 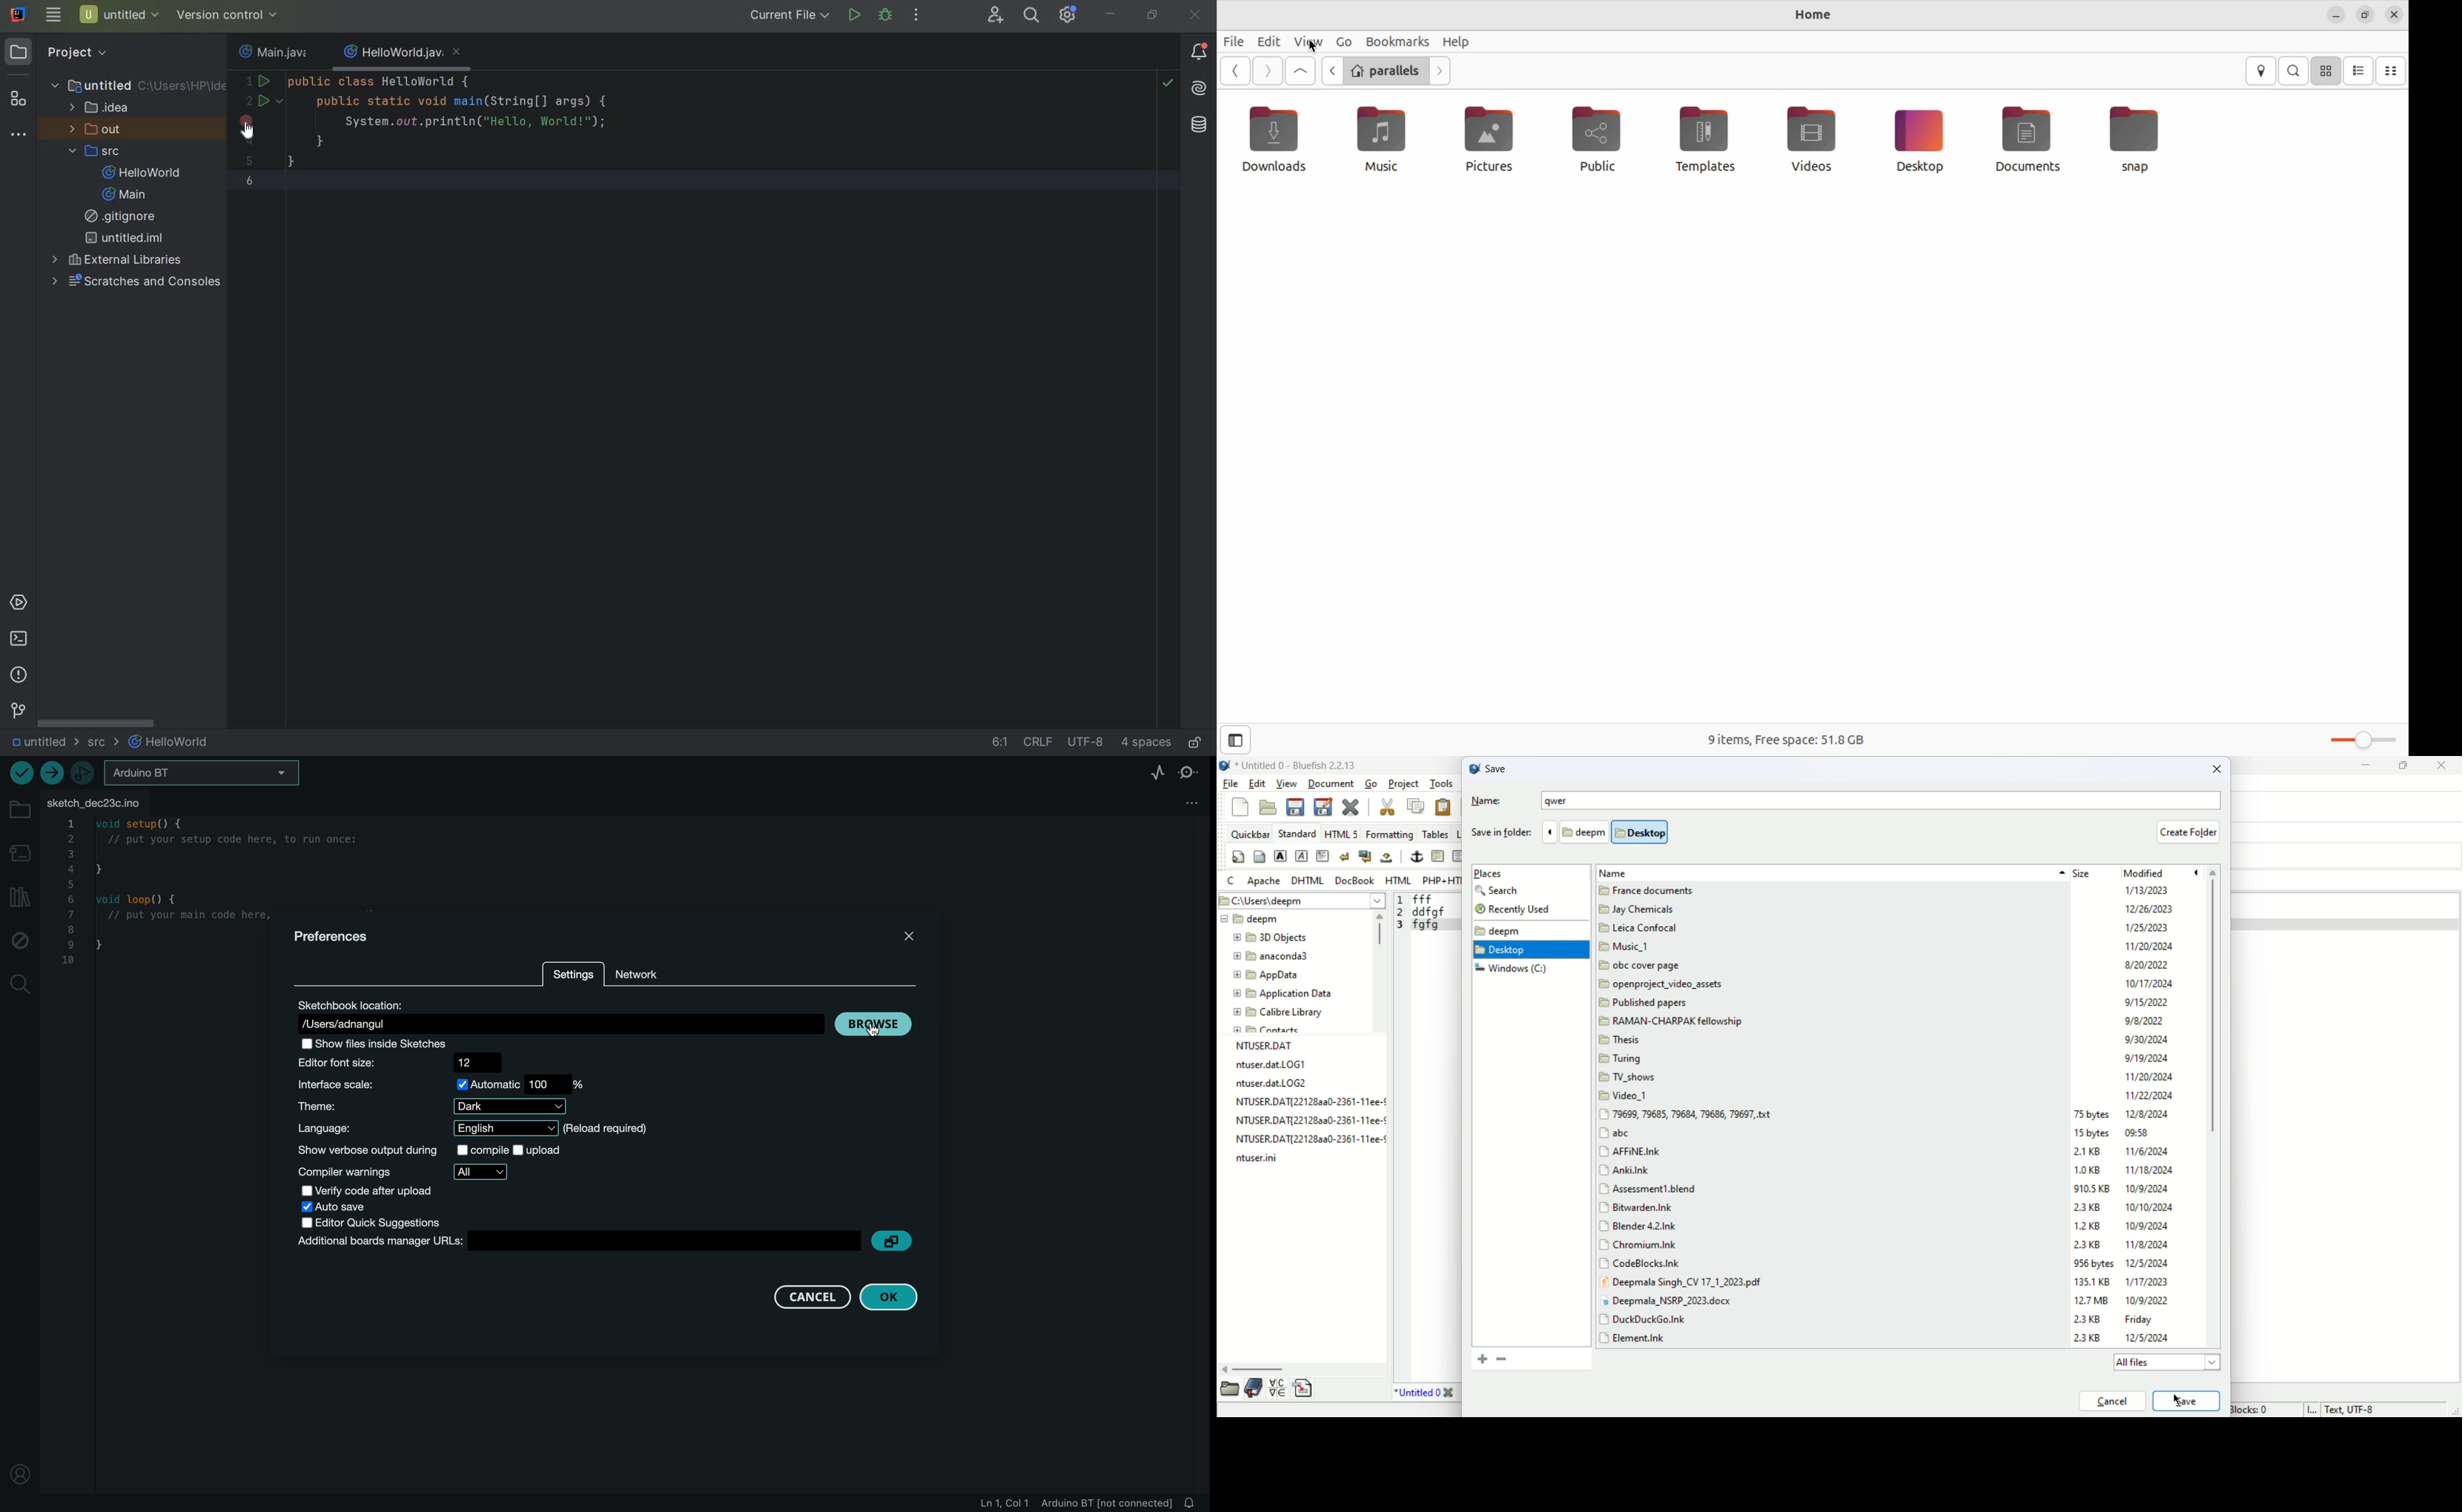 I want to click on file name, so click(x=1261, y=1046).